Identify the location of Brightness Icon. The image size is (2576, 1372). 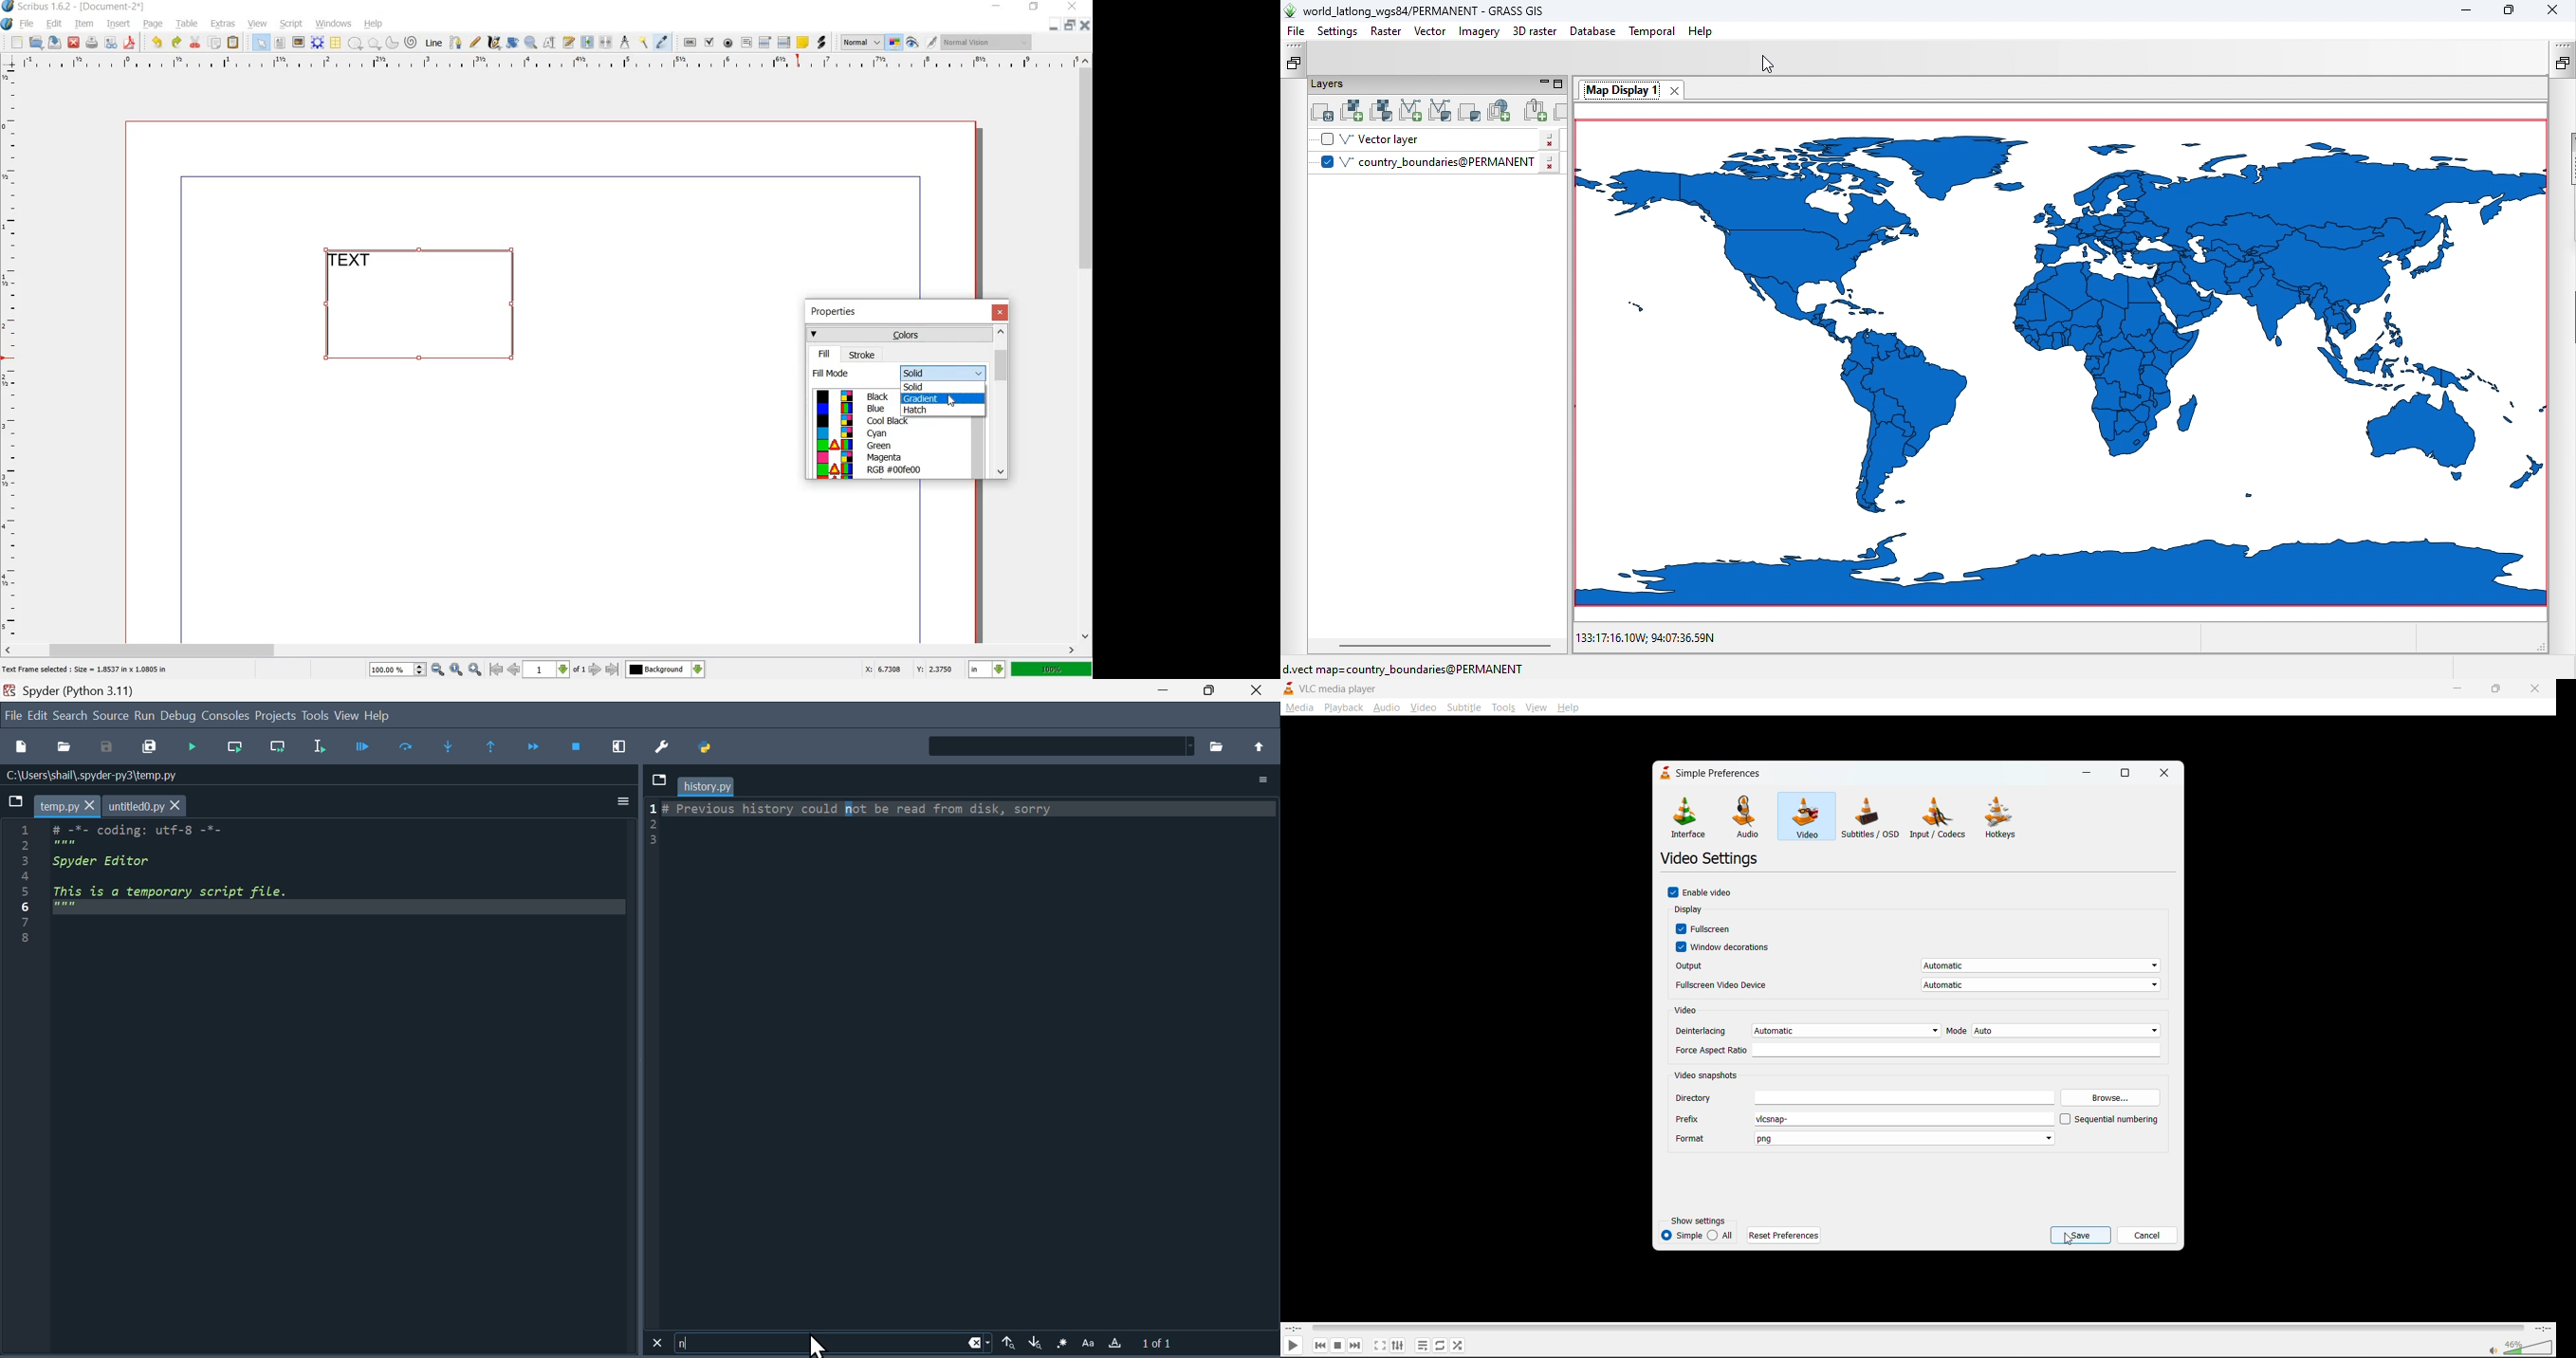
(1063, 1345).